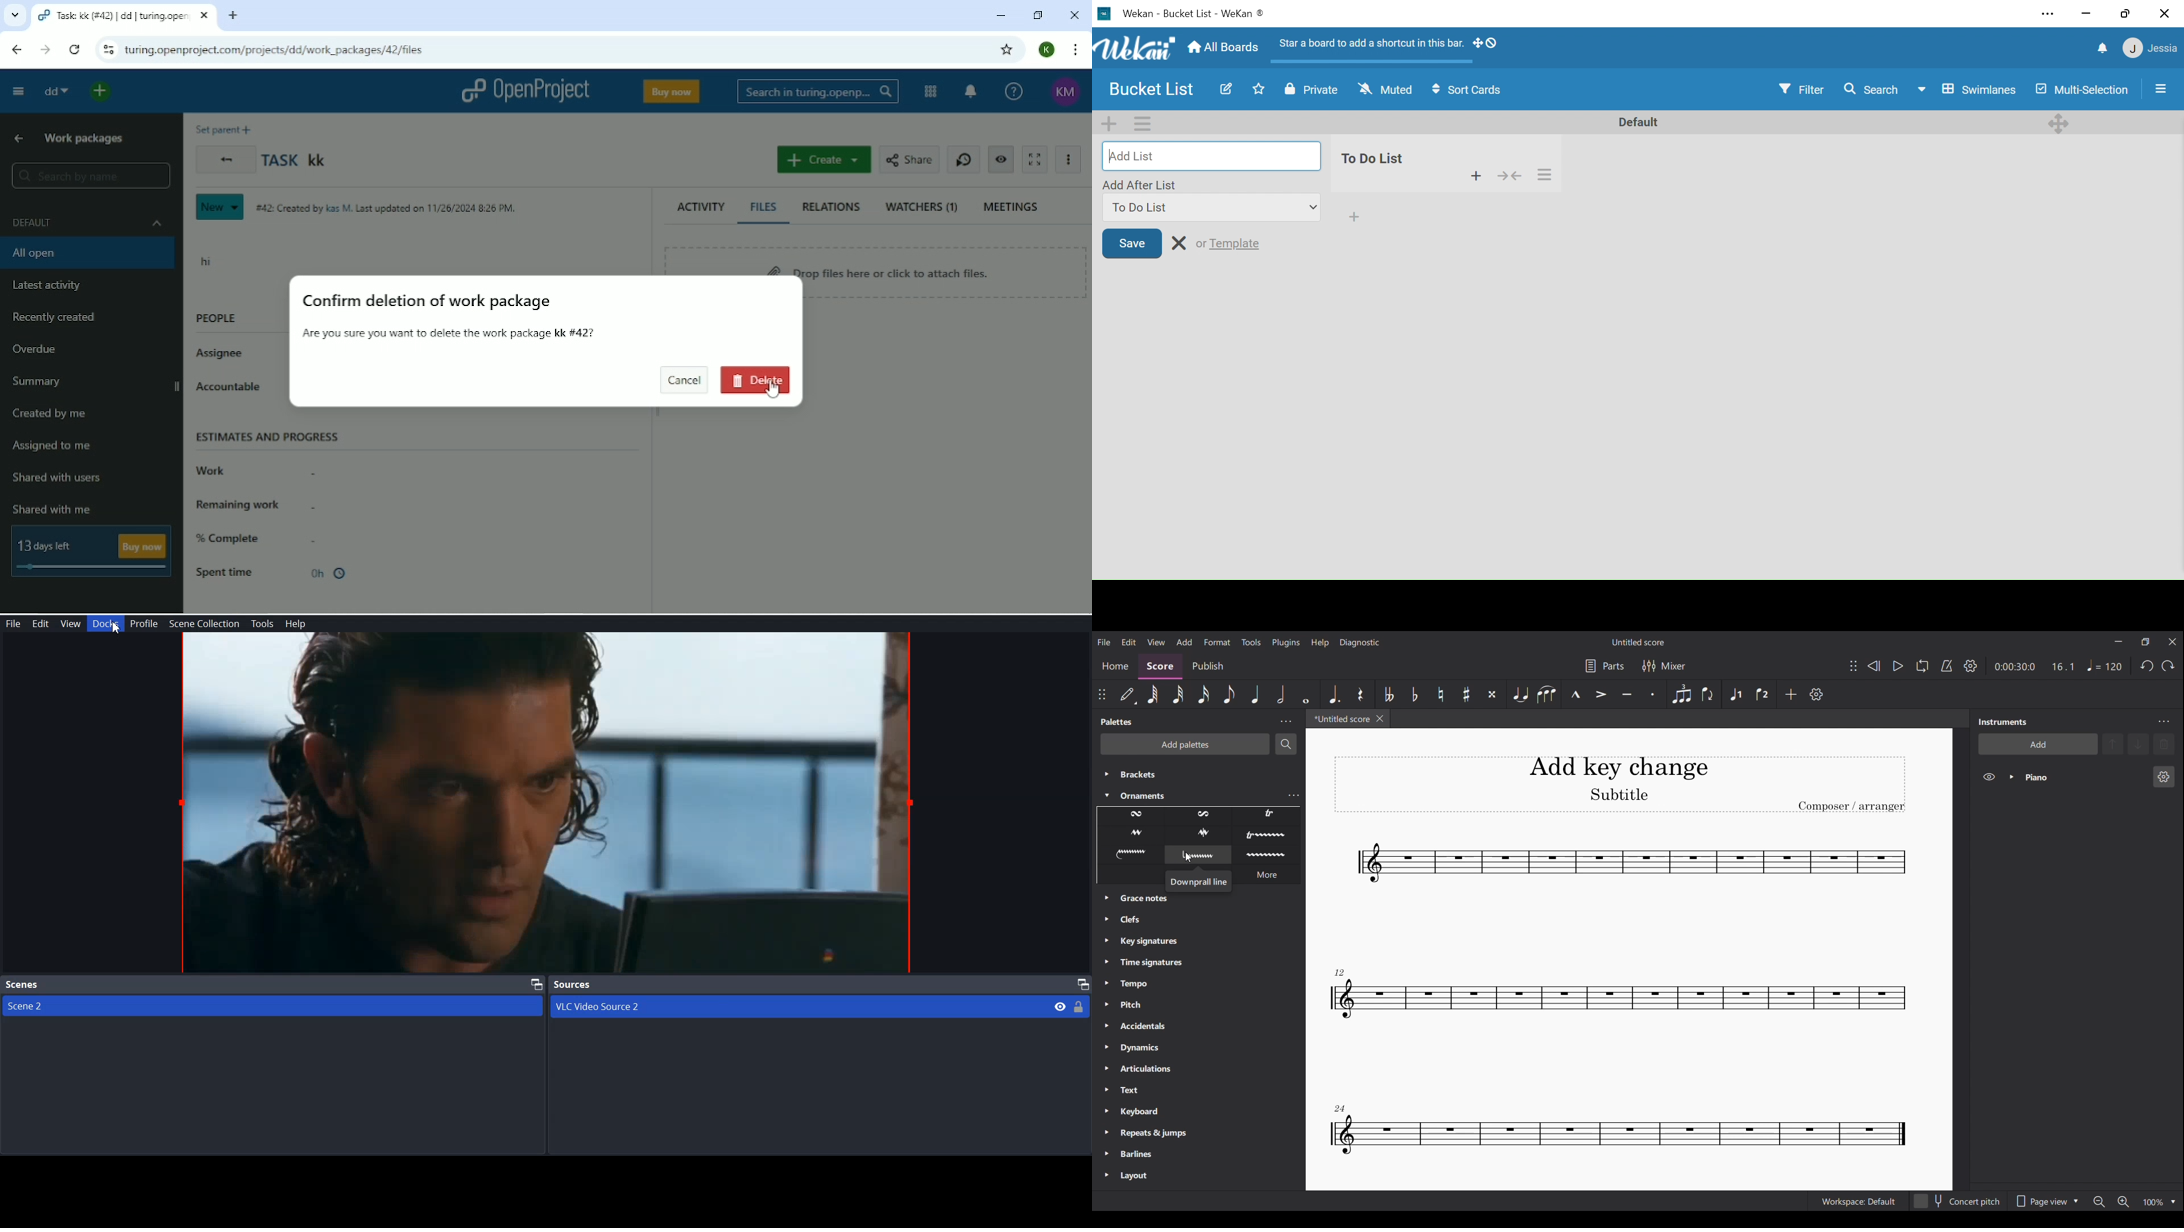  I want to click on File menu, so click(1104, 641).